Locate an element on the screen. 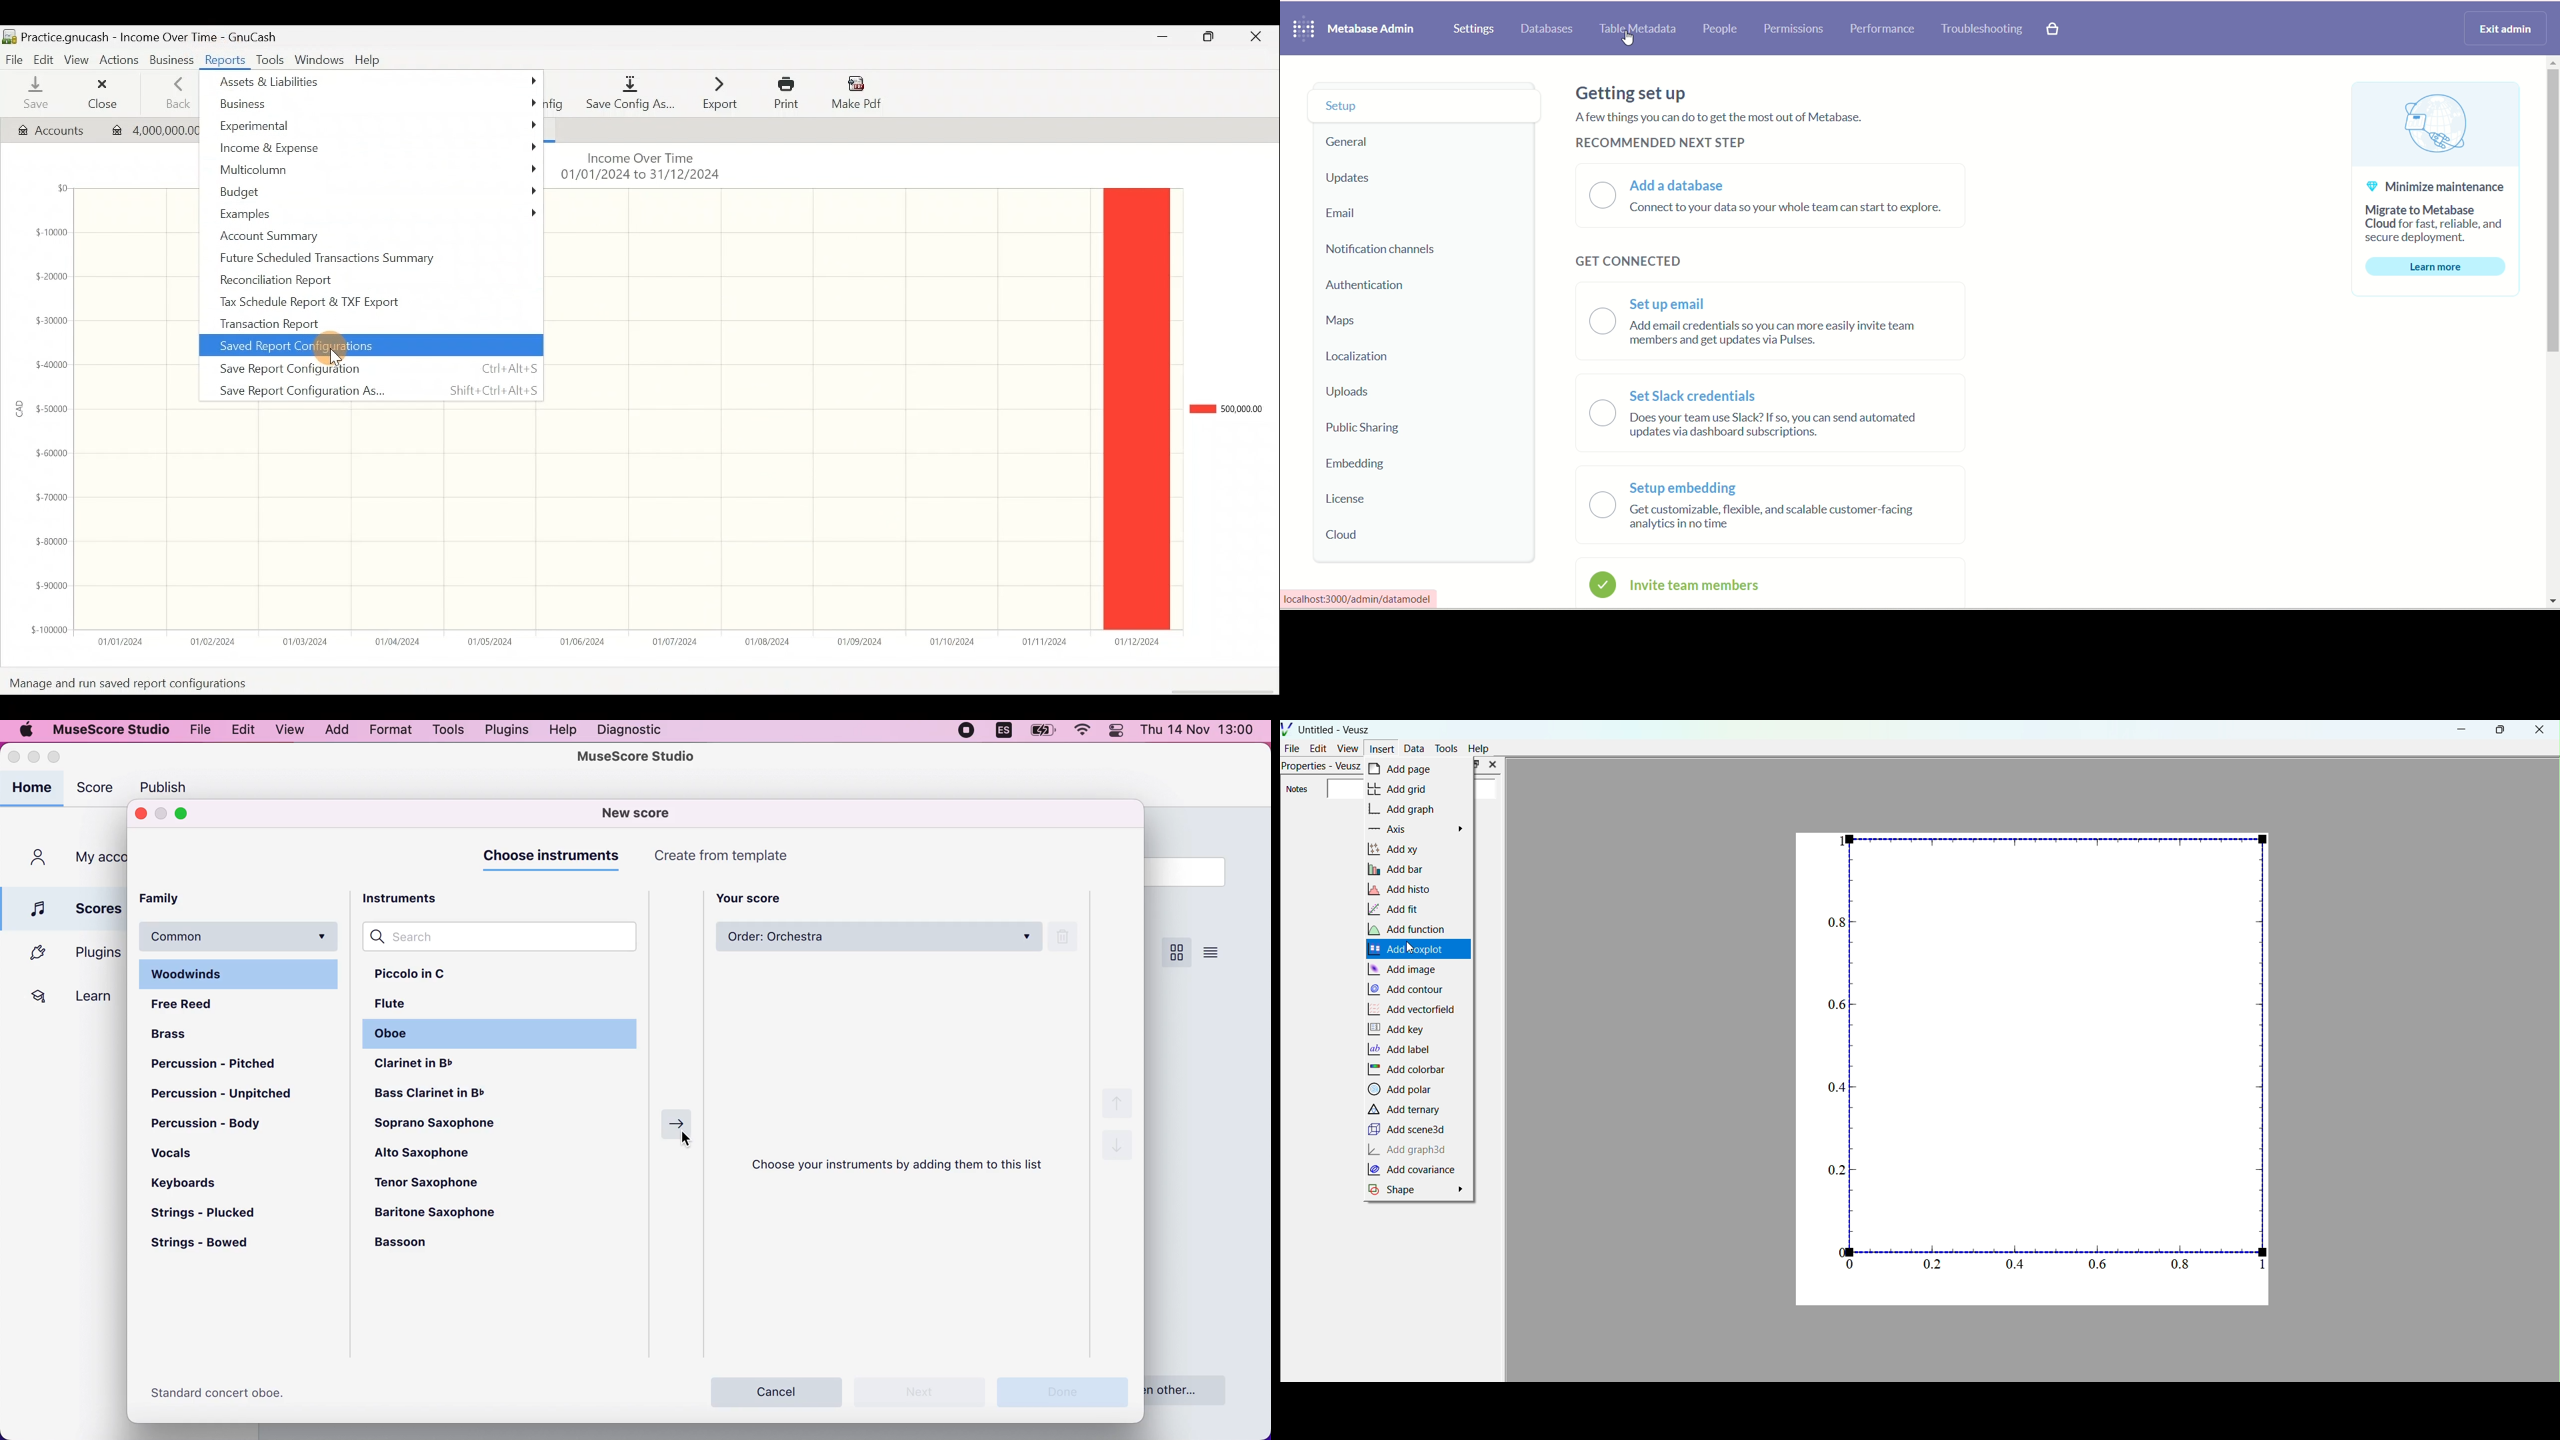  create from template is located at coordinates (729, 857).